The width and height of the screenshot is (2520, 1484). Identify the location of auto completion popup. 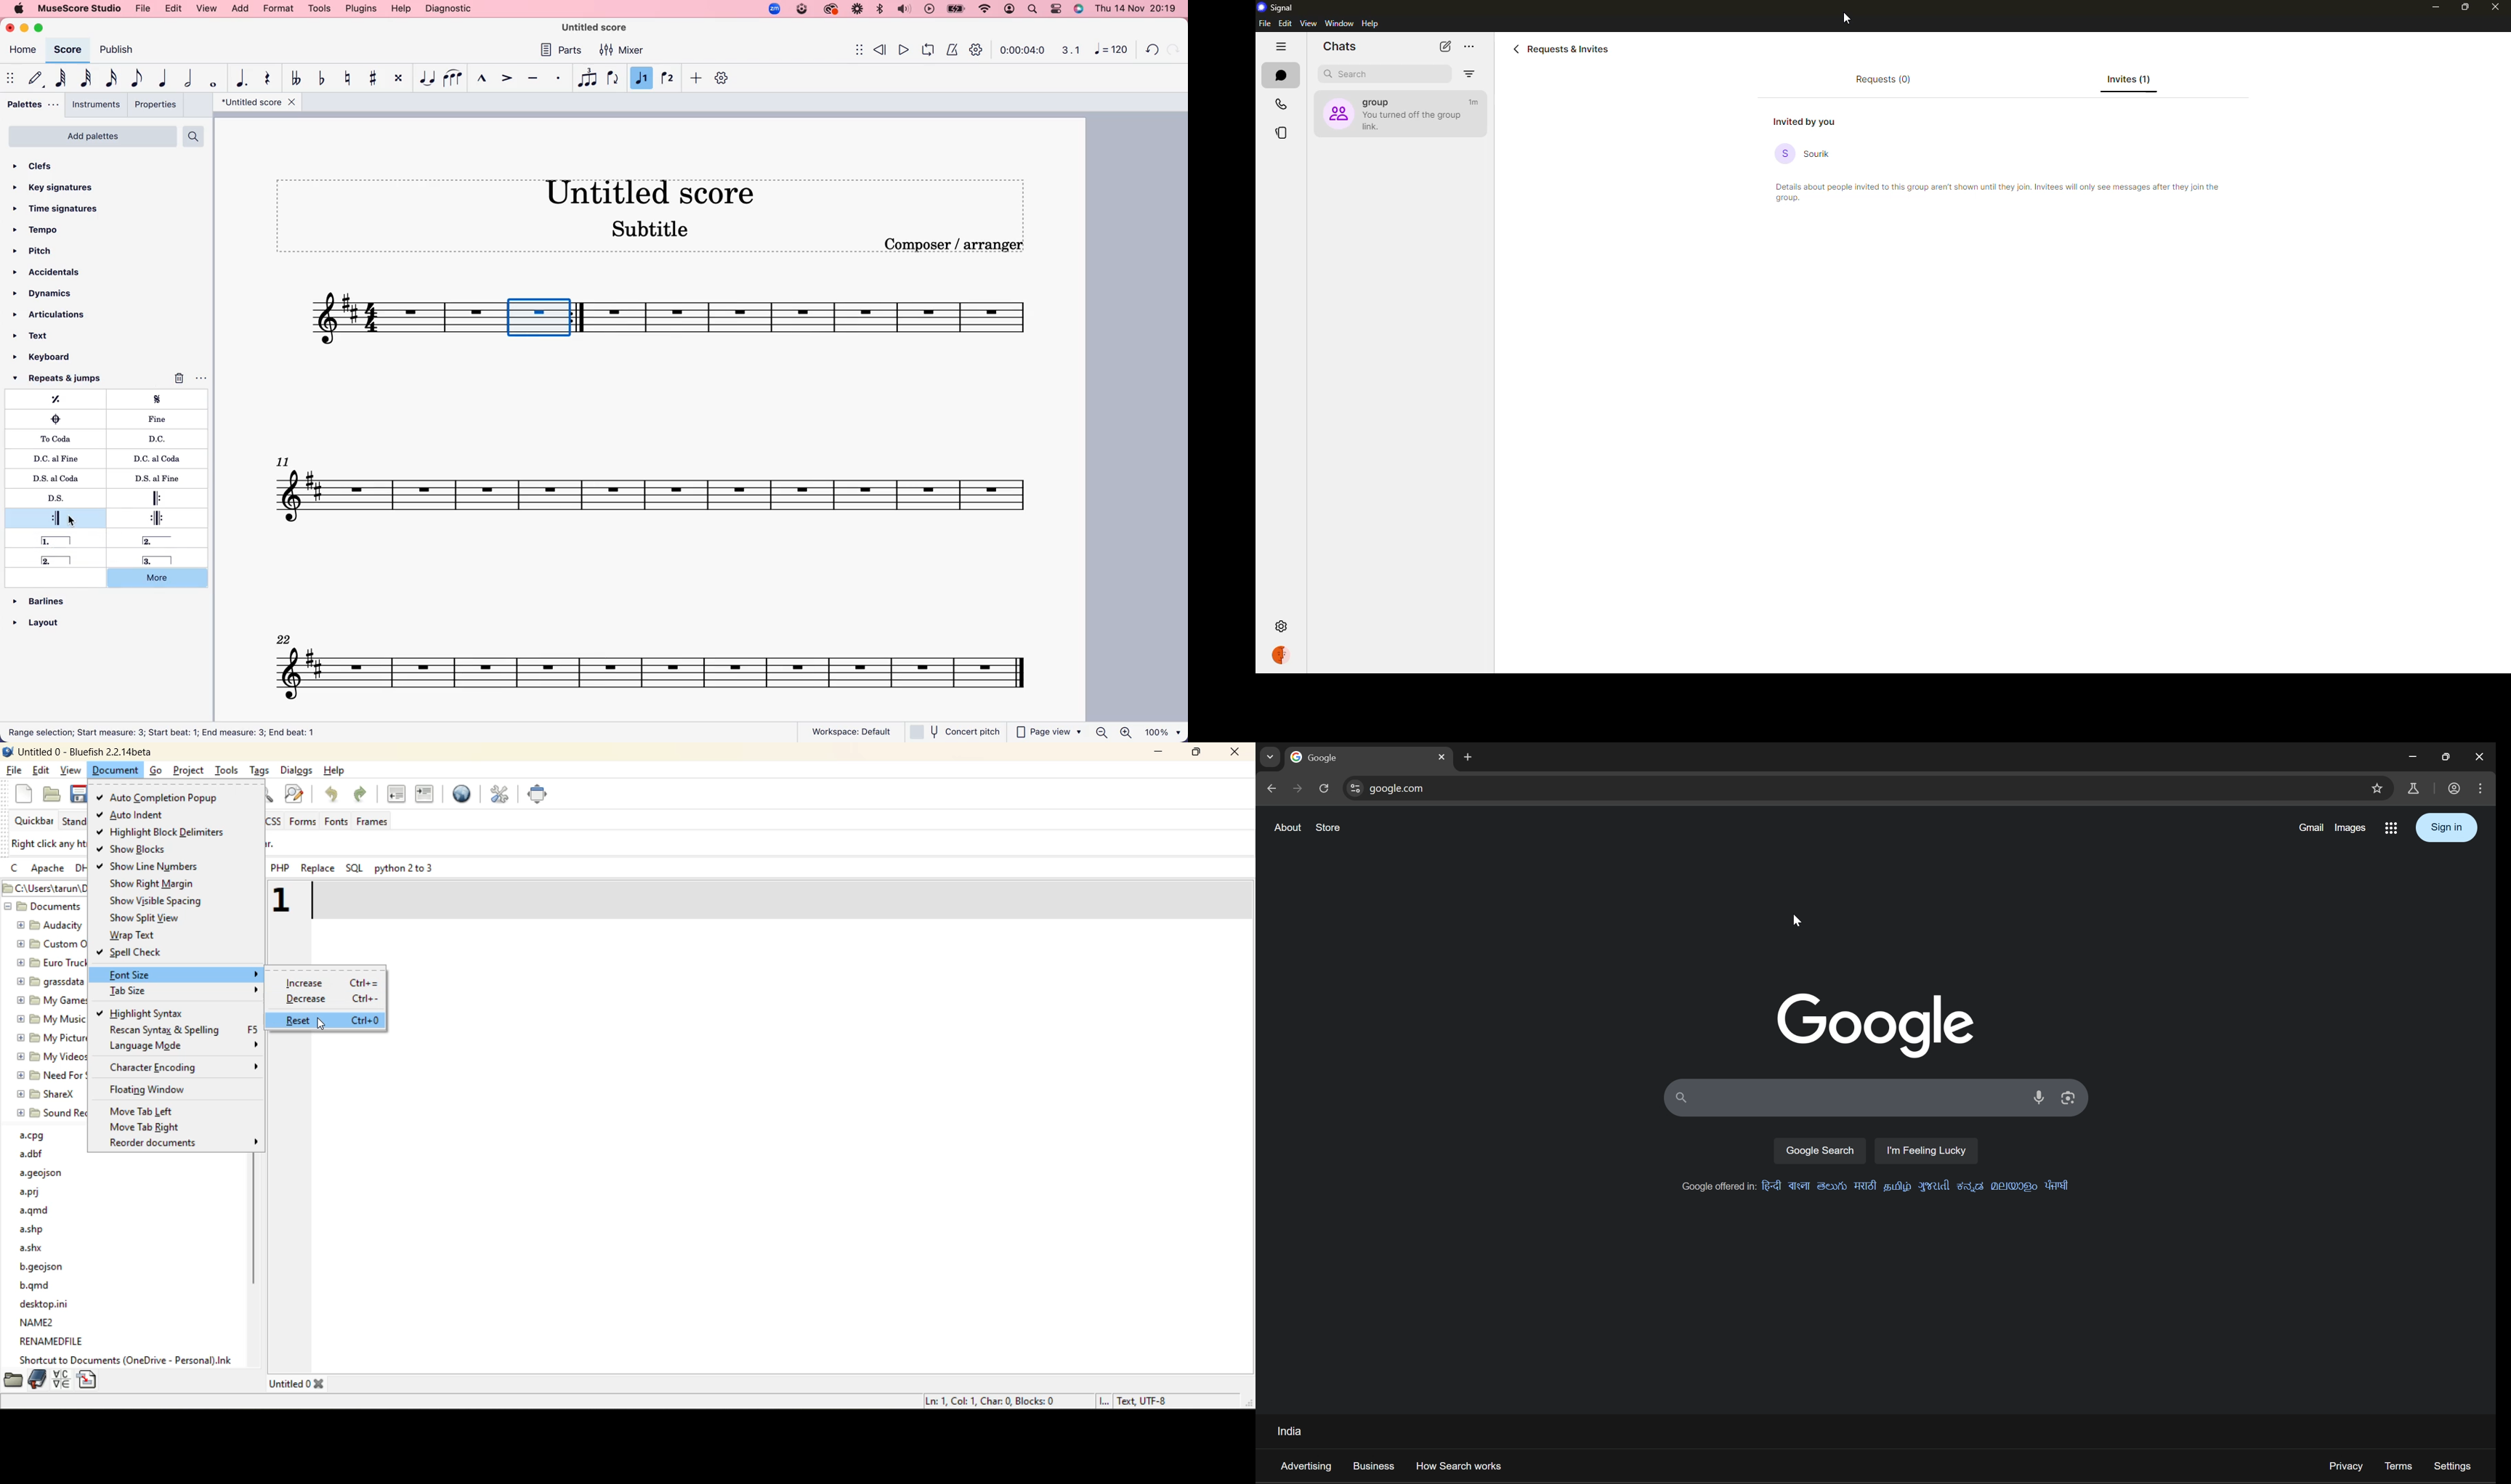
(170, 796).